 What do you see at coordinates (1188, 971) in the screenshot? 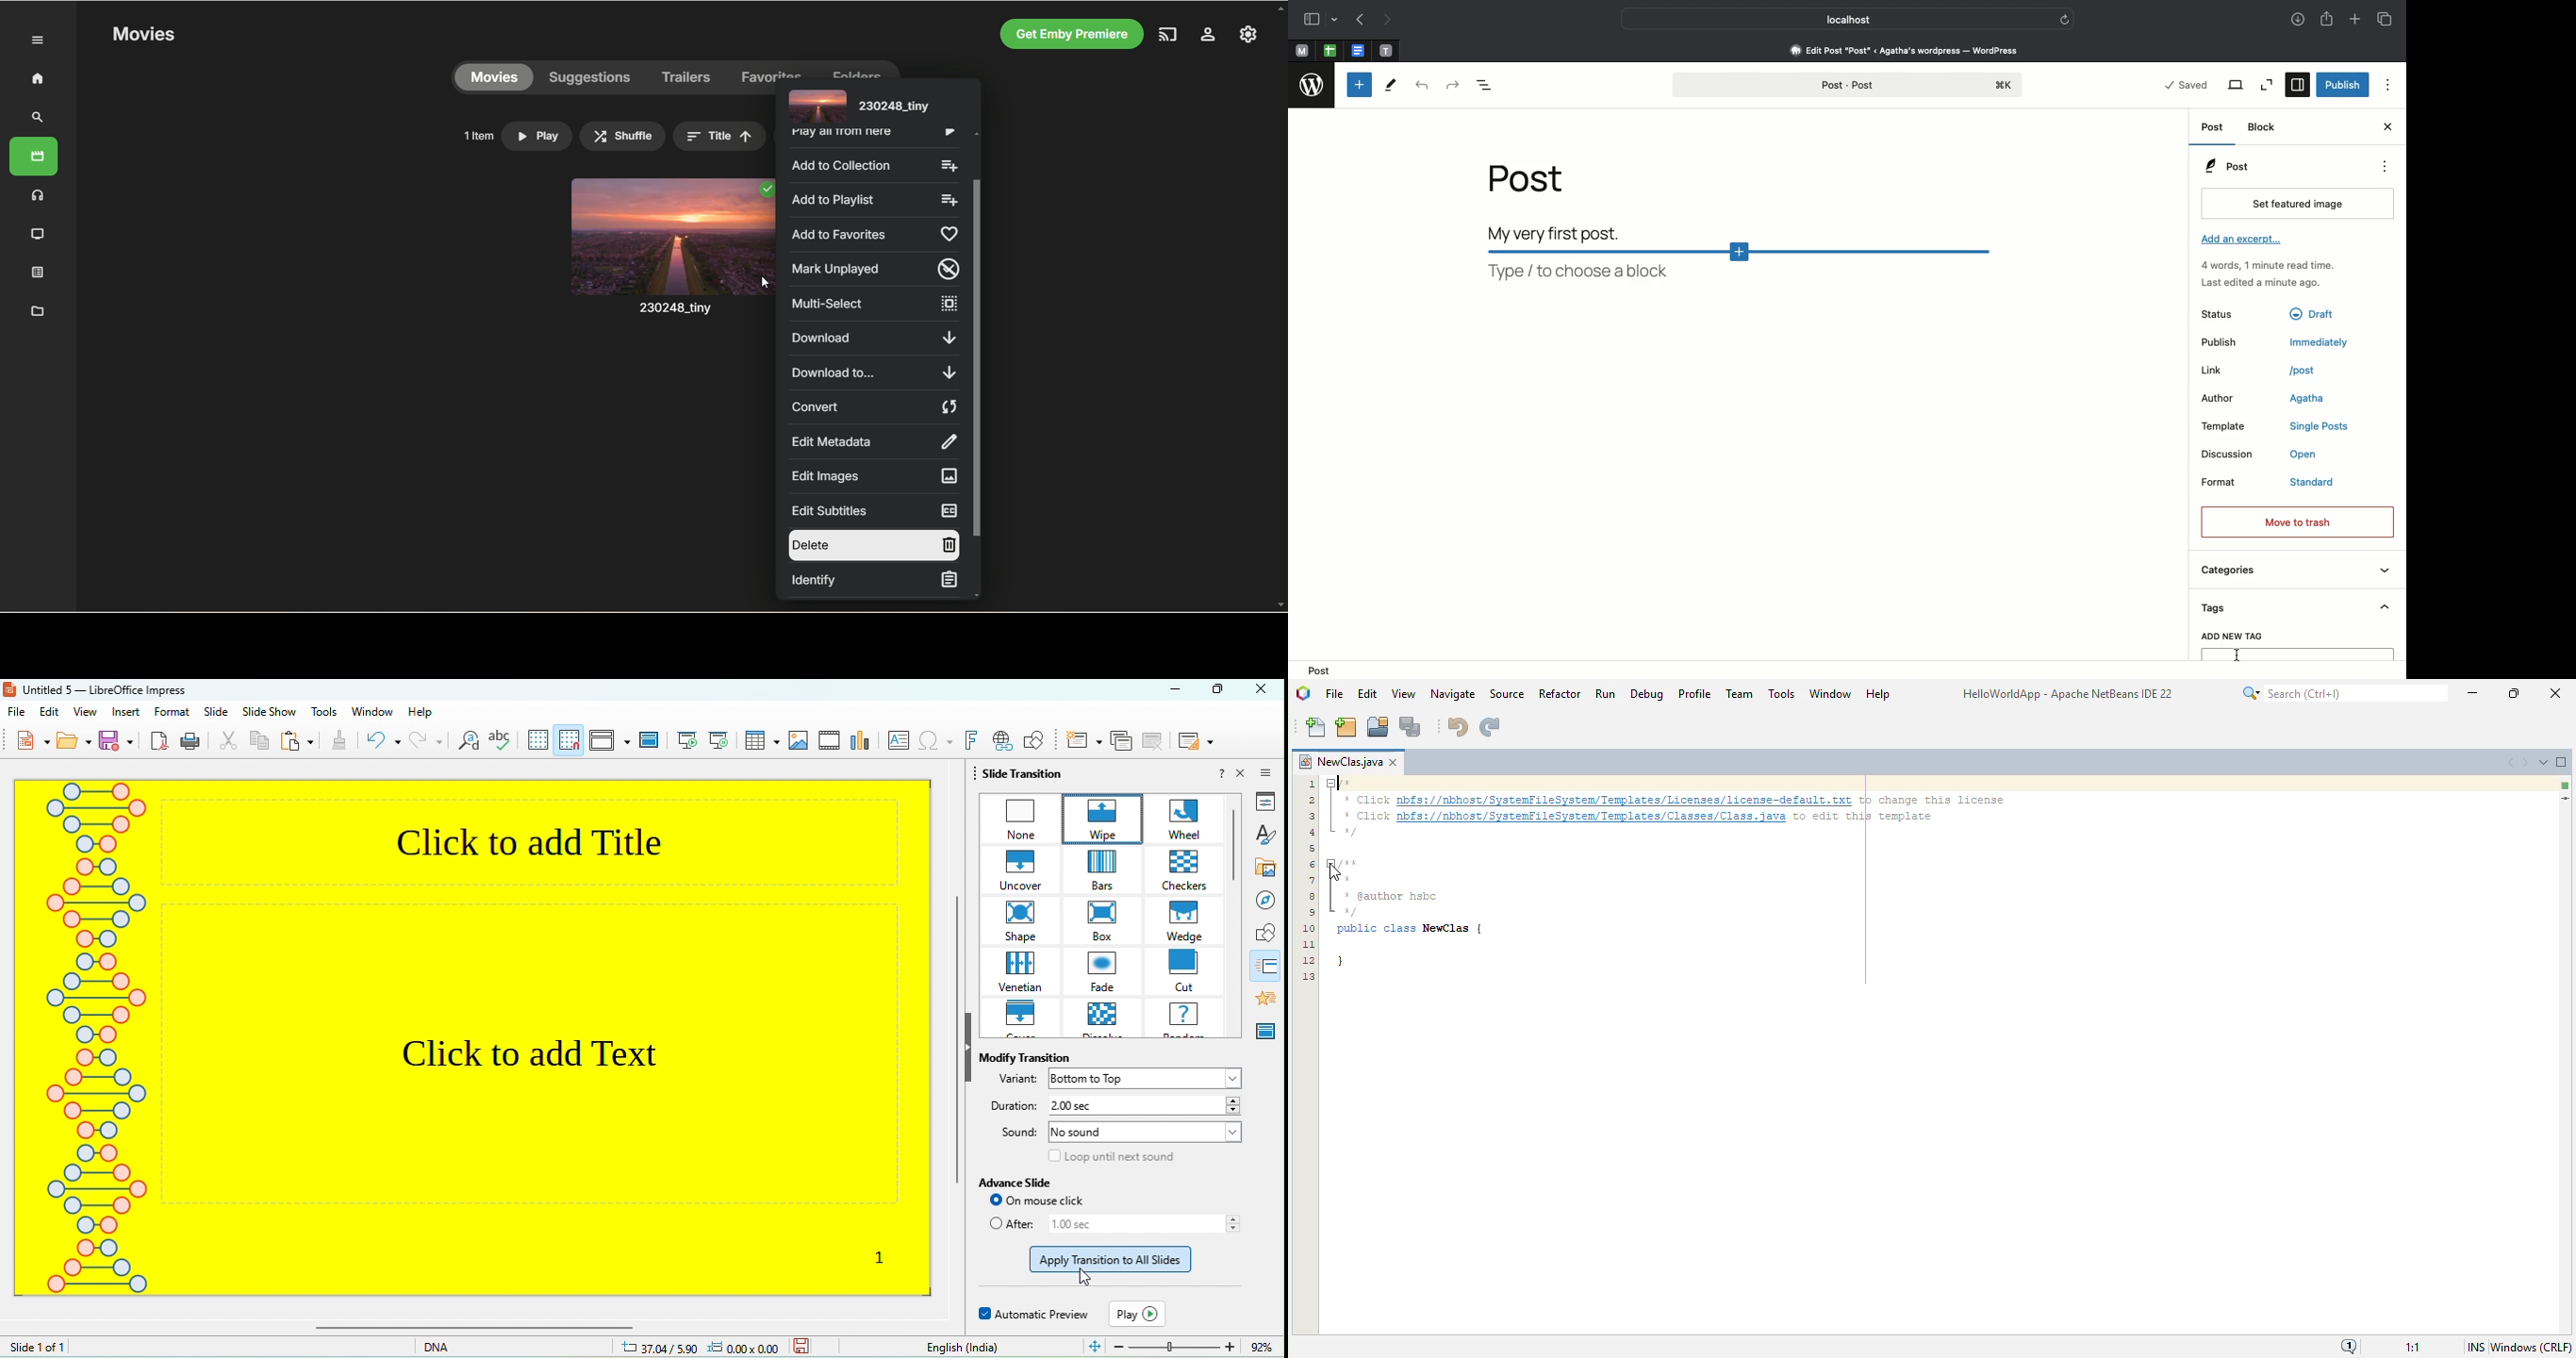
I see `cut` at bounding box center [1188, 971].